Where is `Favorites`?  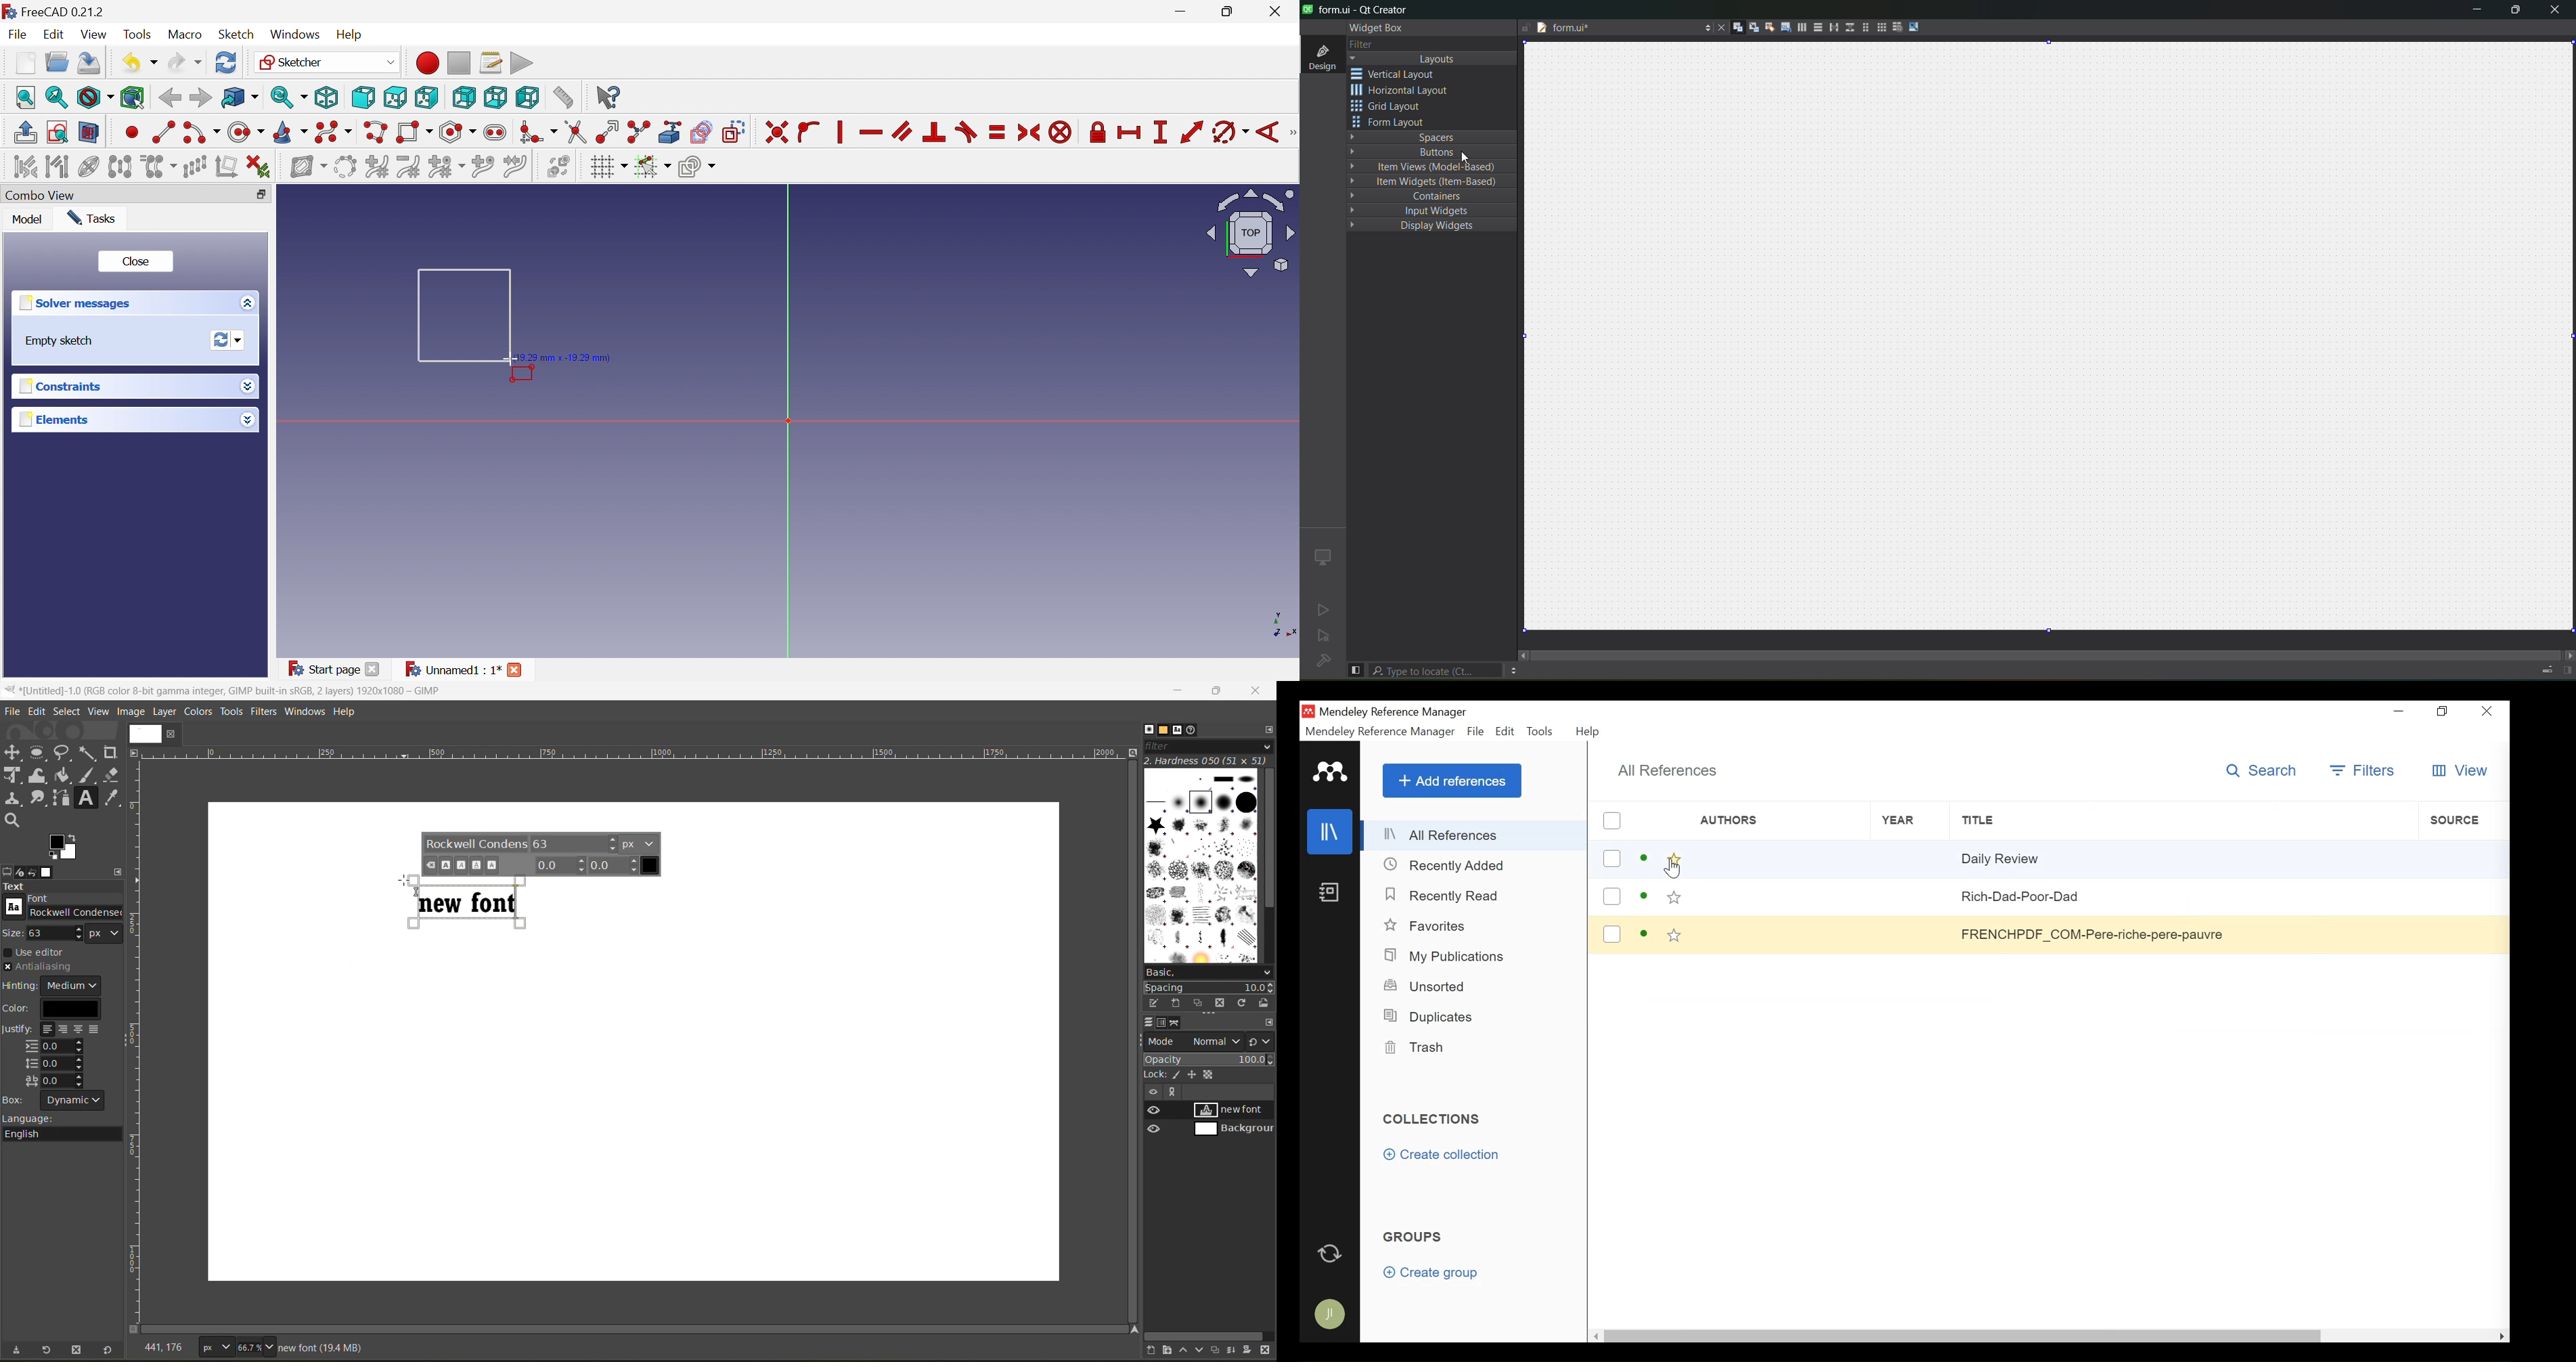
Favorites is located at coordinates (1427, 926).